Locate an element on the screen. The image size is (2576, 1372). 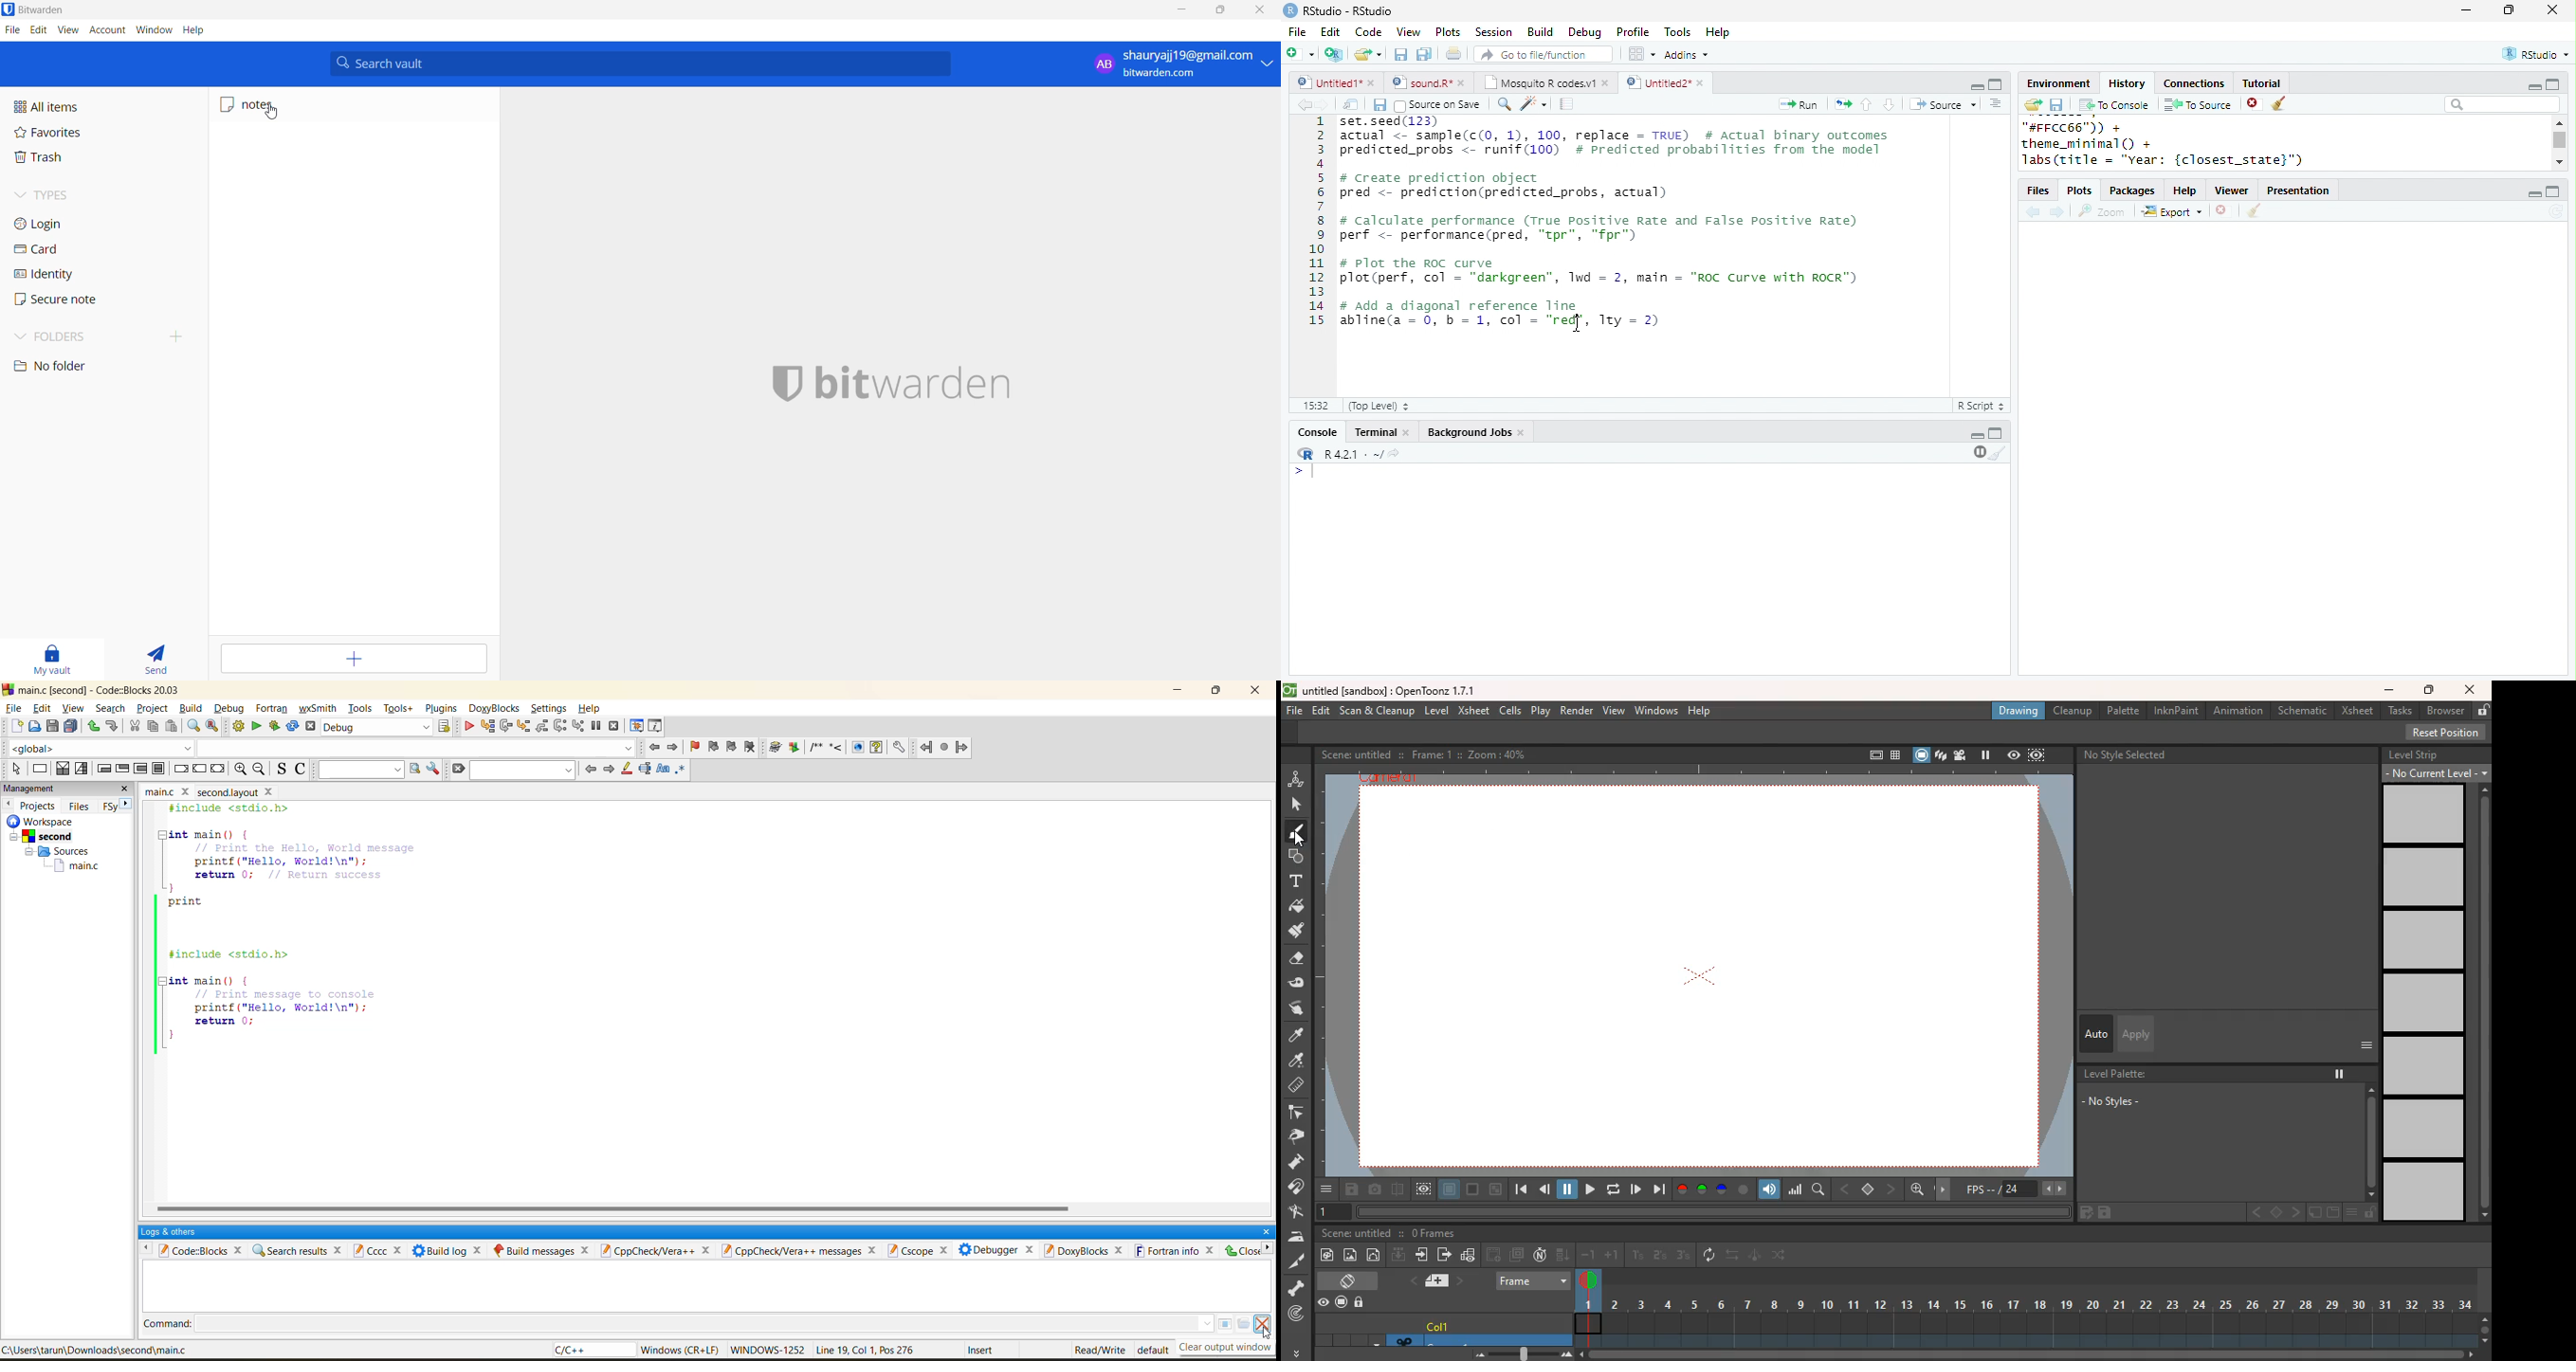
match case is located at coordinates (663, 771).